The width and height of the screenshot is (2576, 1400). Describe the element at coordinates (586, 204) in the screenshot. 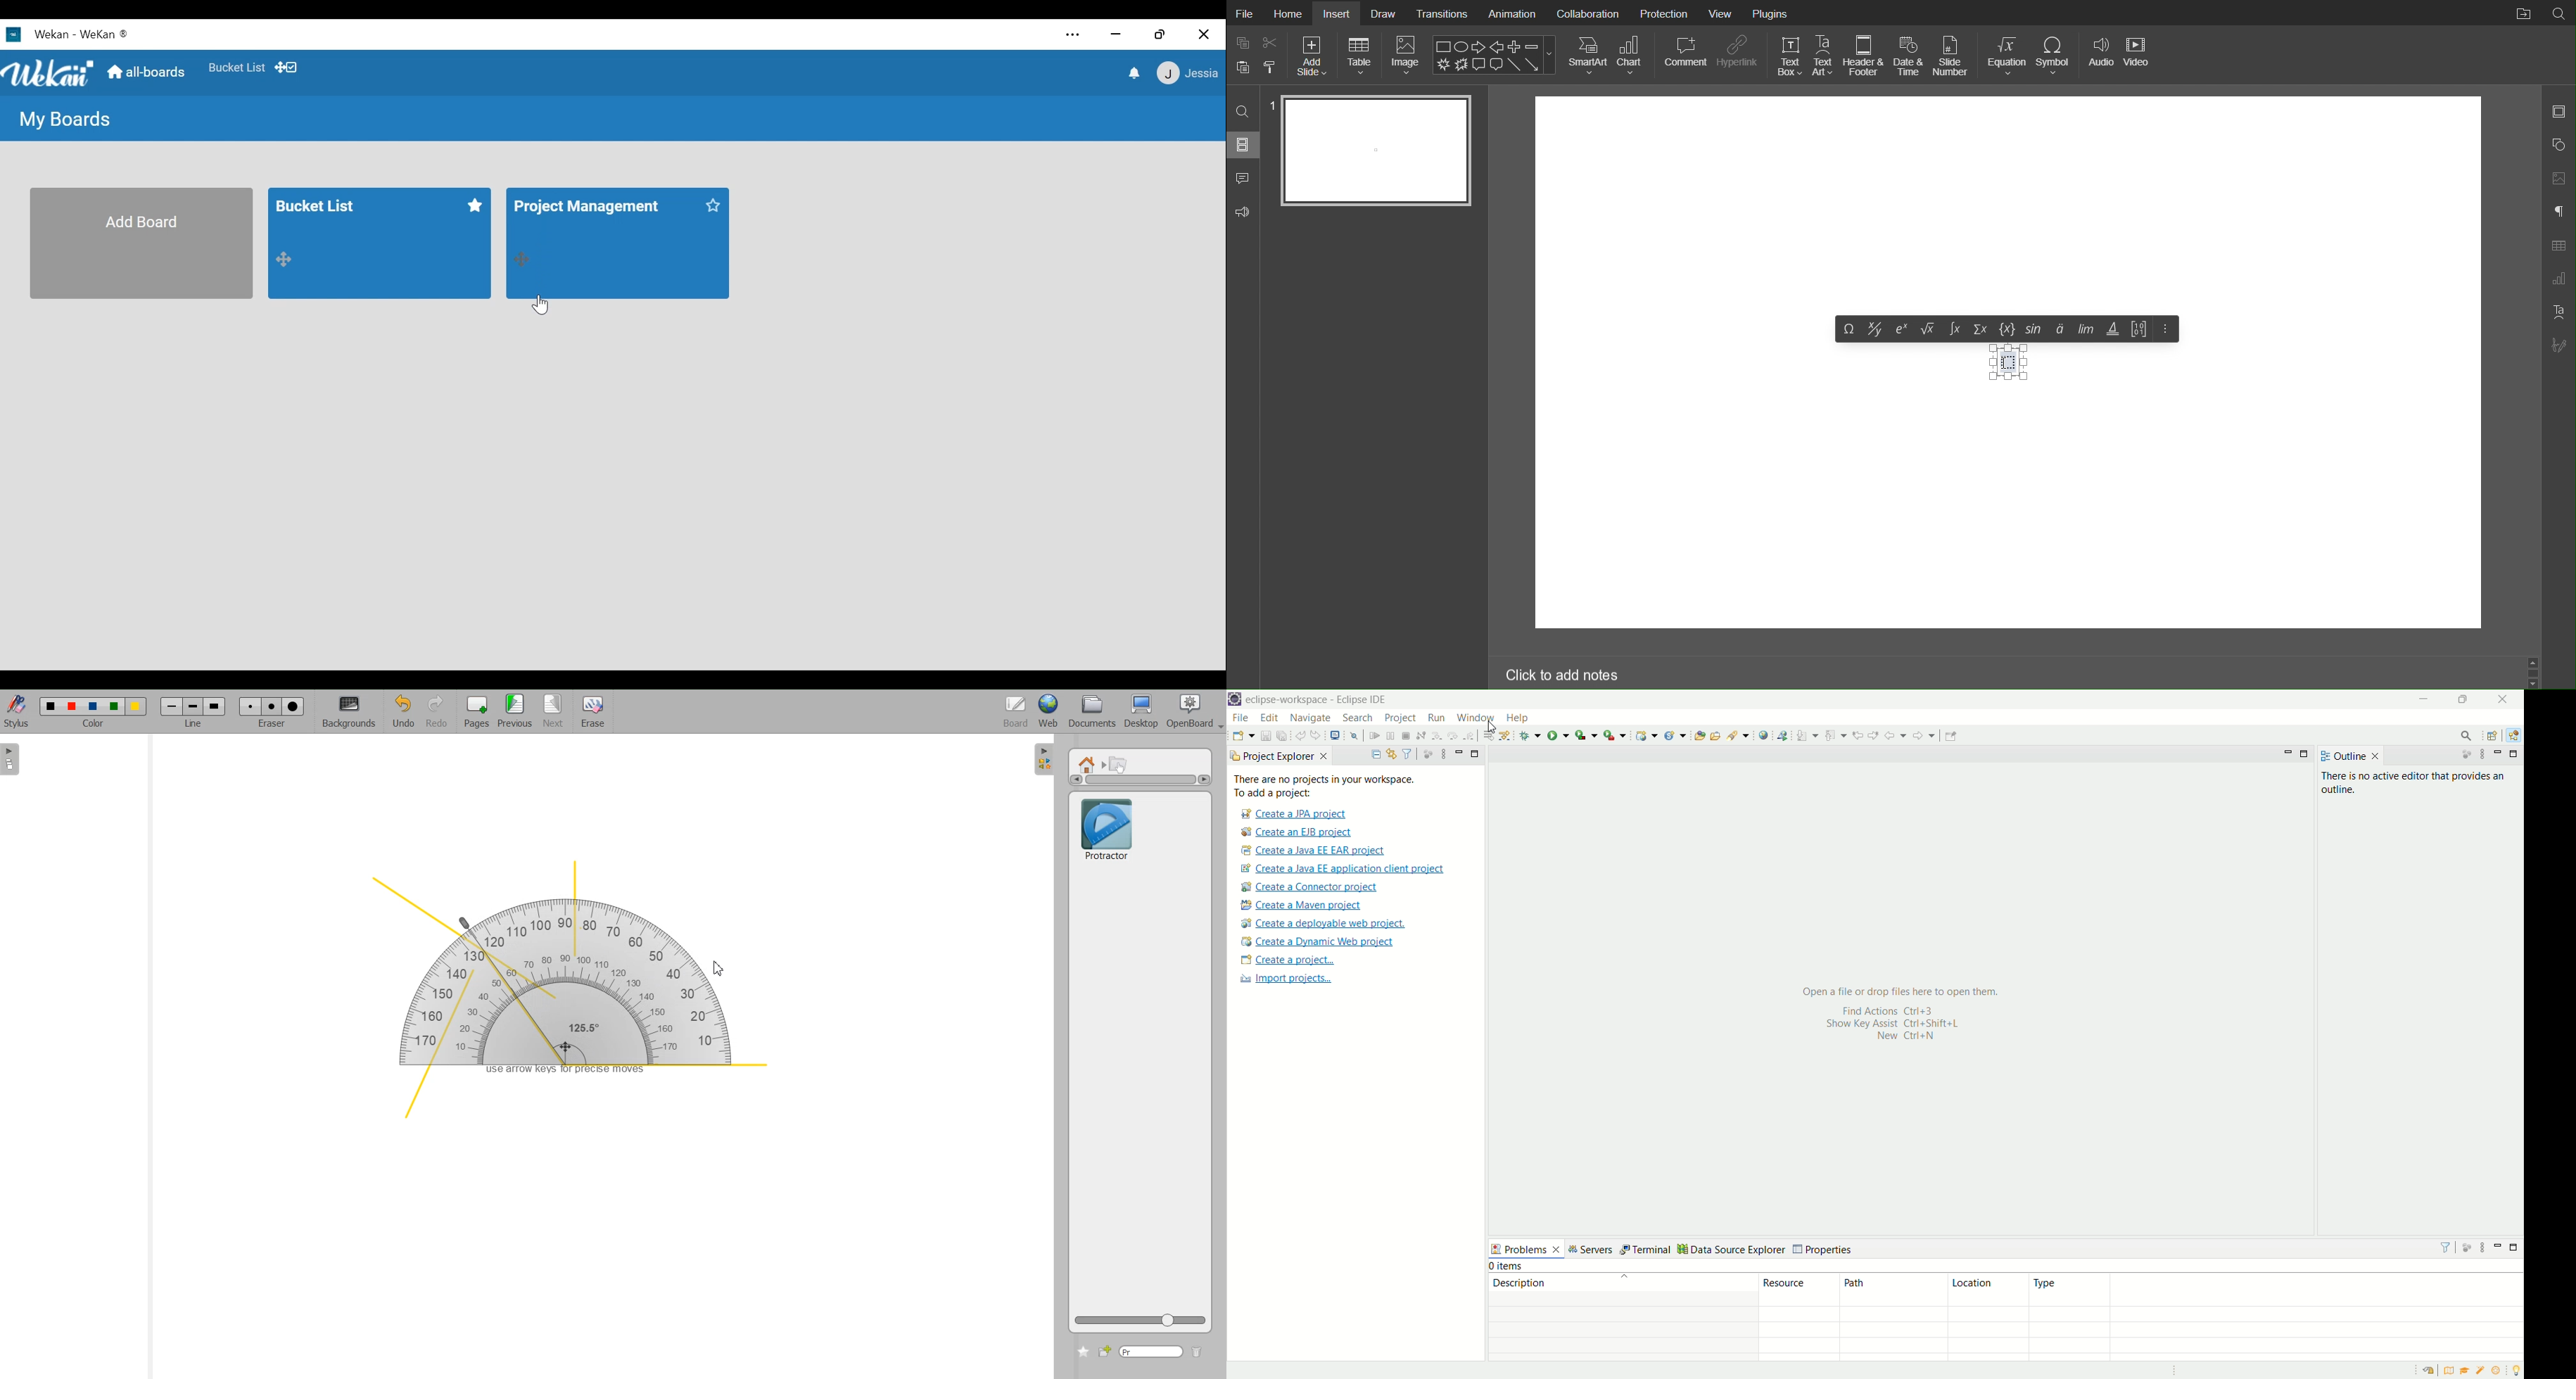

I see `Project Management` at that location.